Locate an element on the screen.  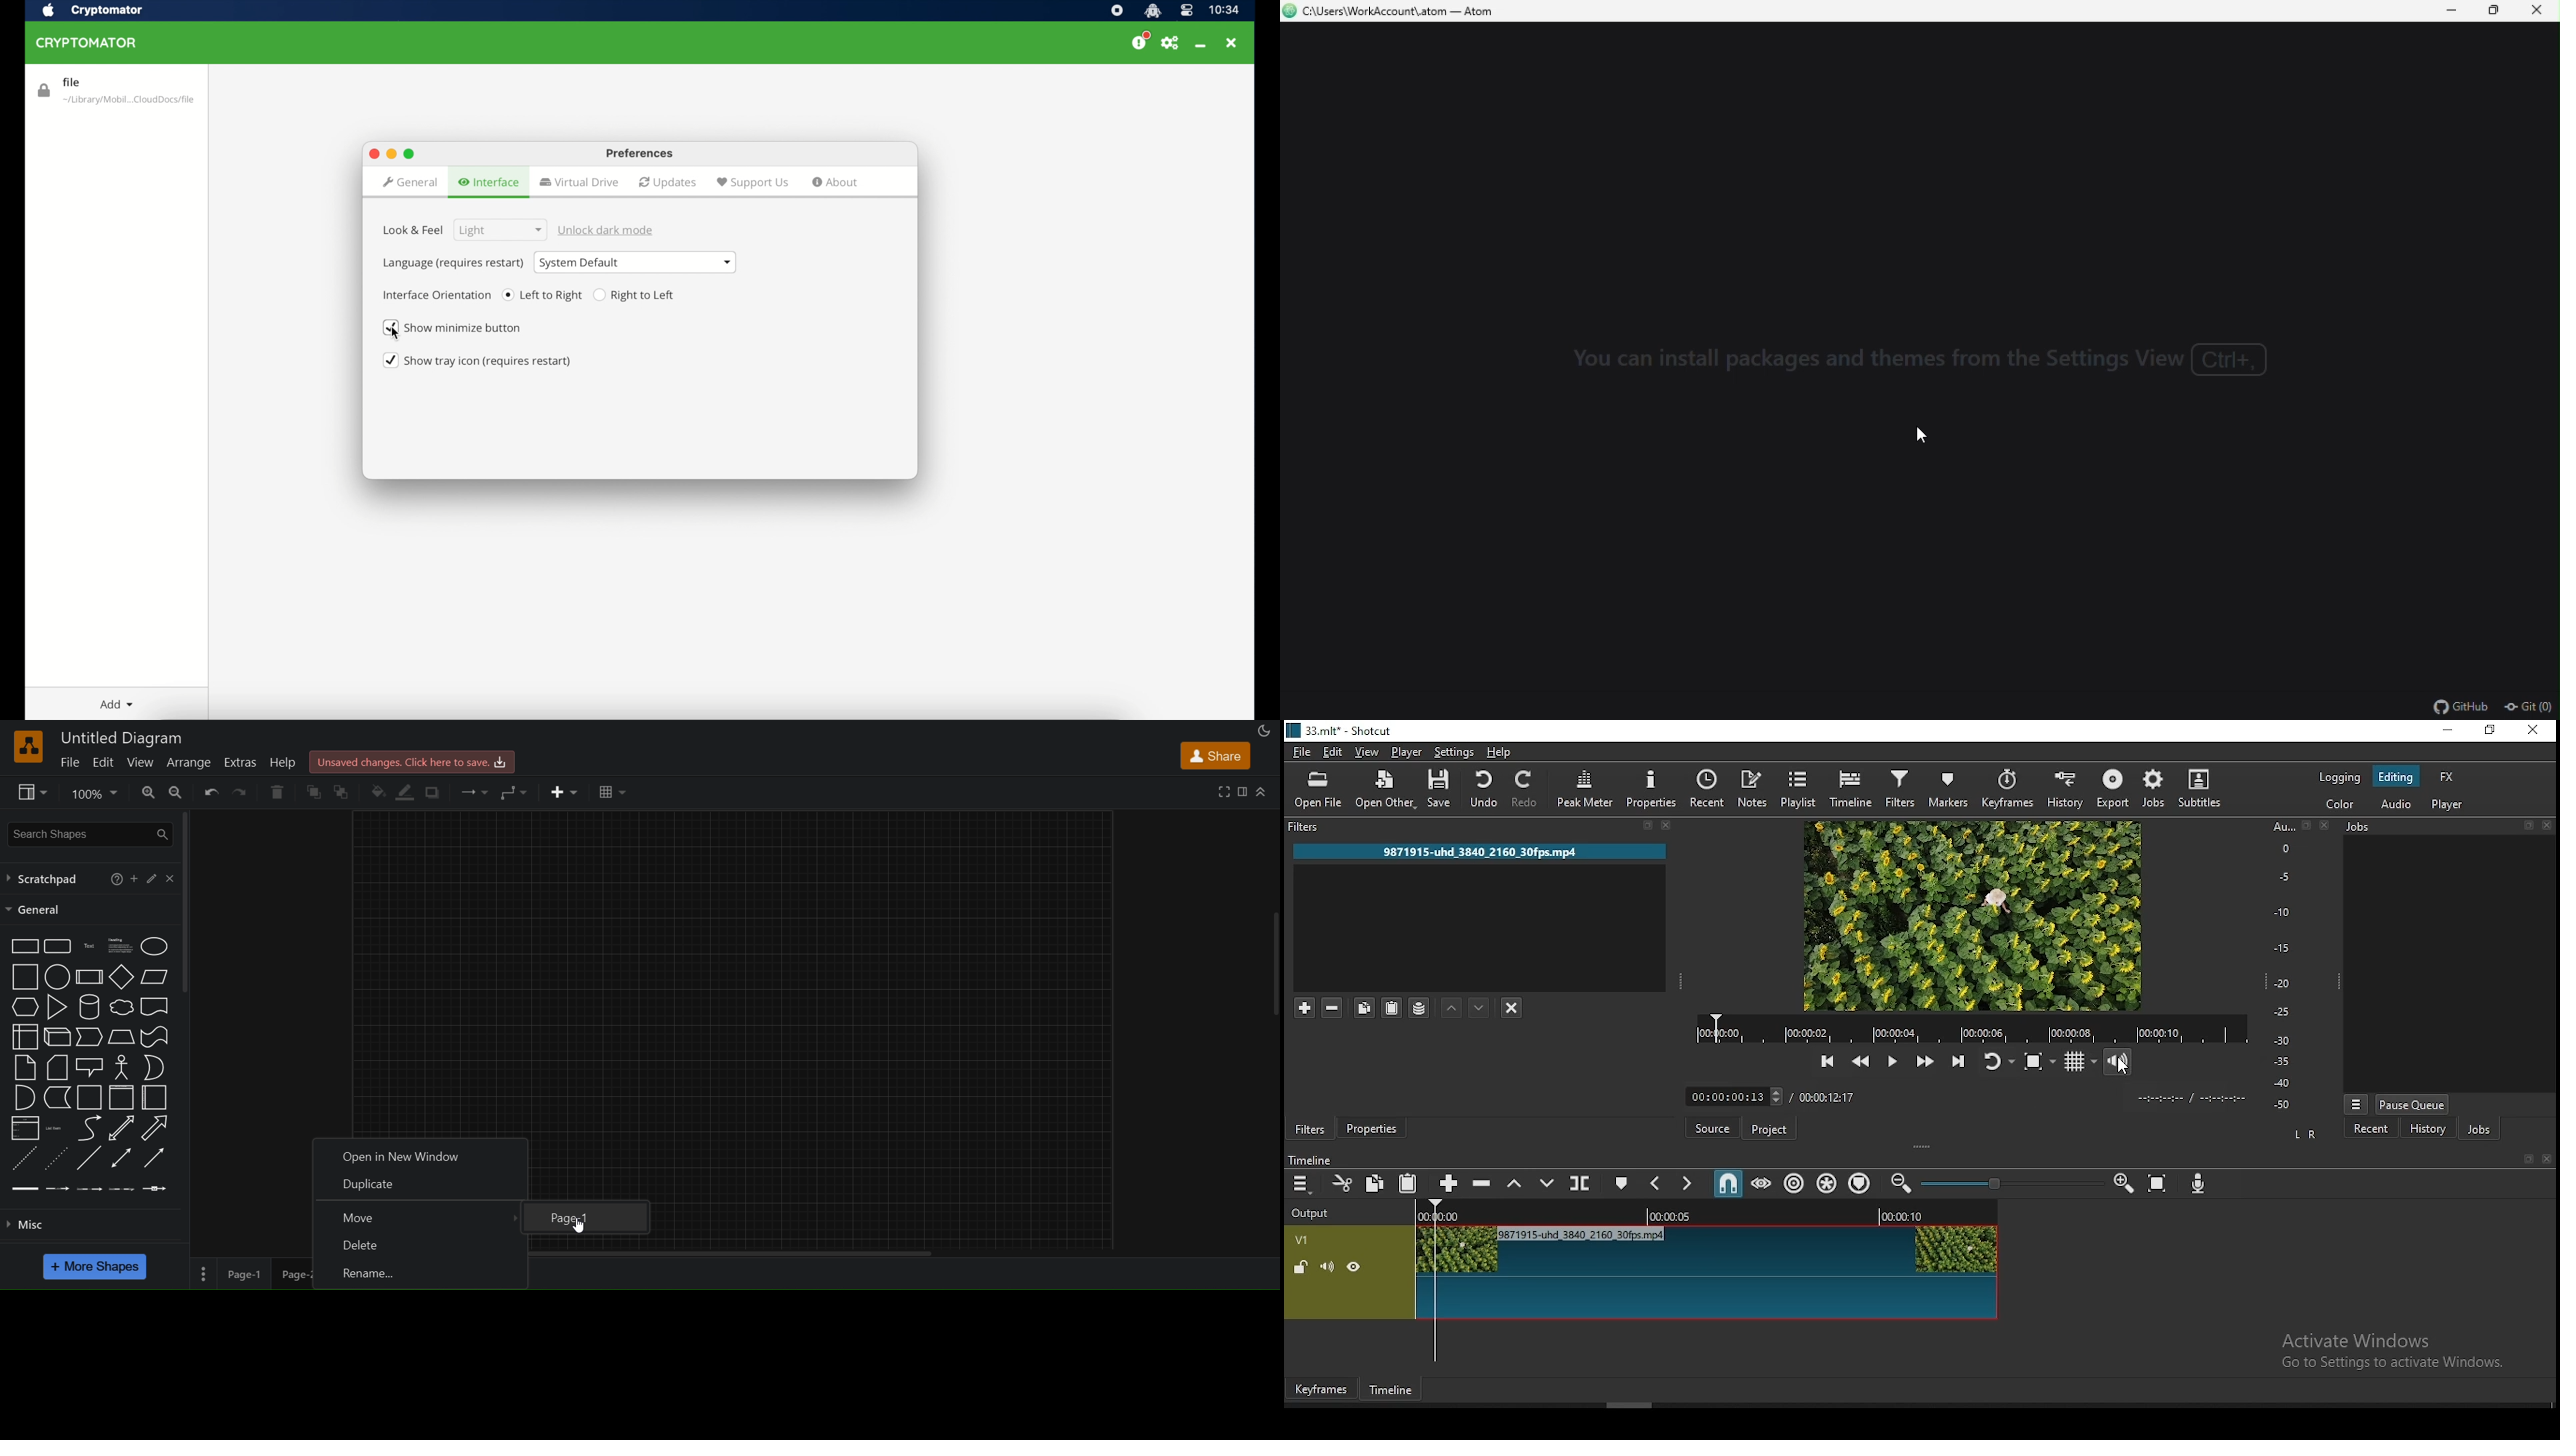
fx is located at coordinates (2448, 778).